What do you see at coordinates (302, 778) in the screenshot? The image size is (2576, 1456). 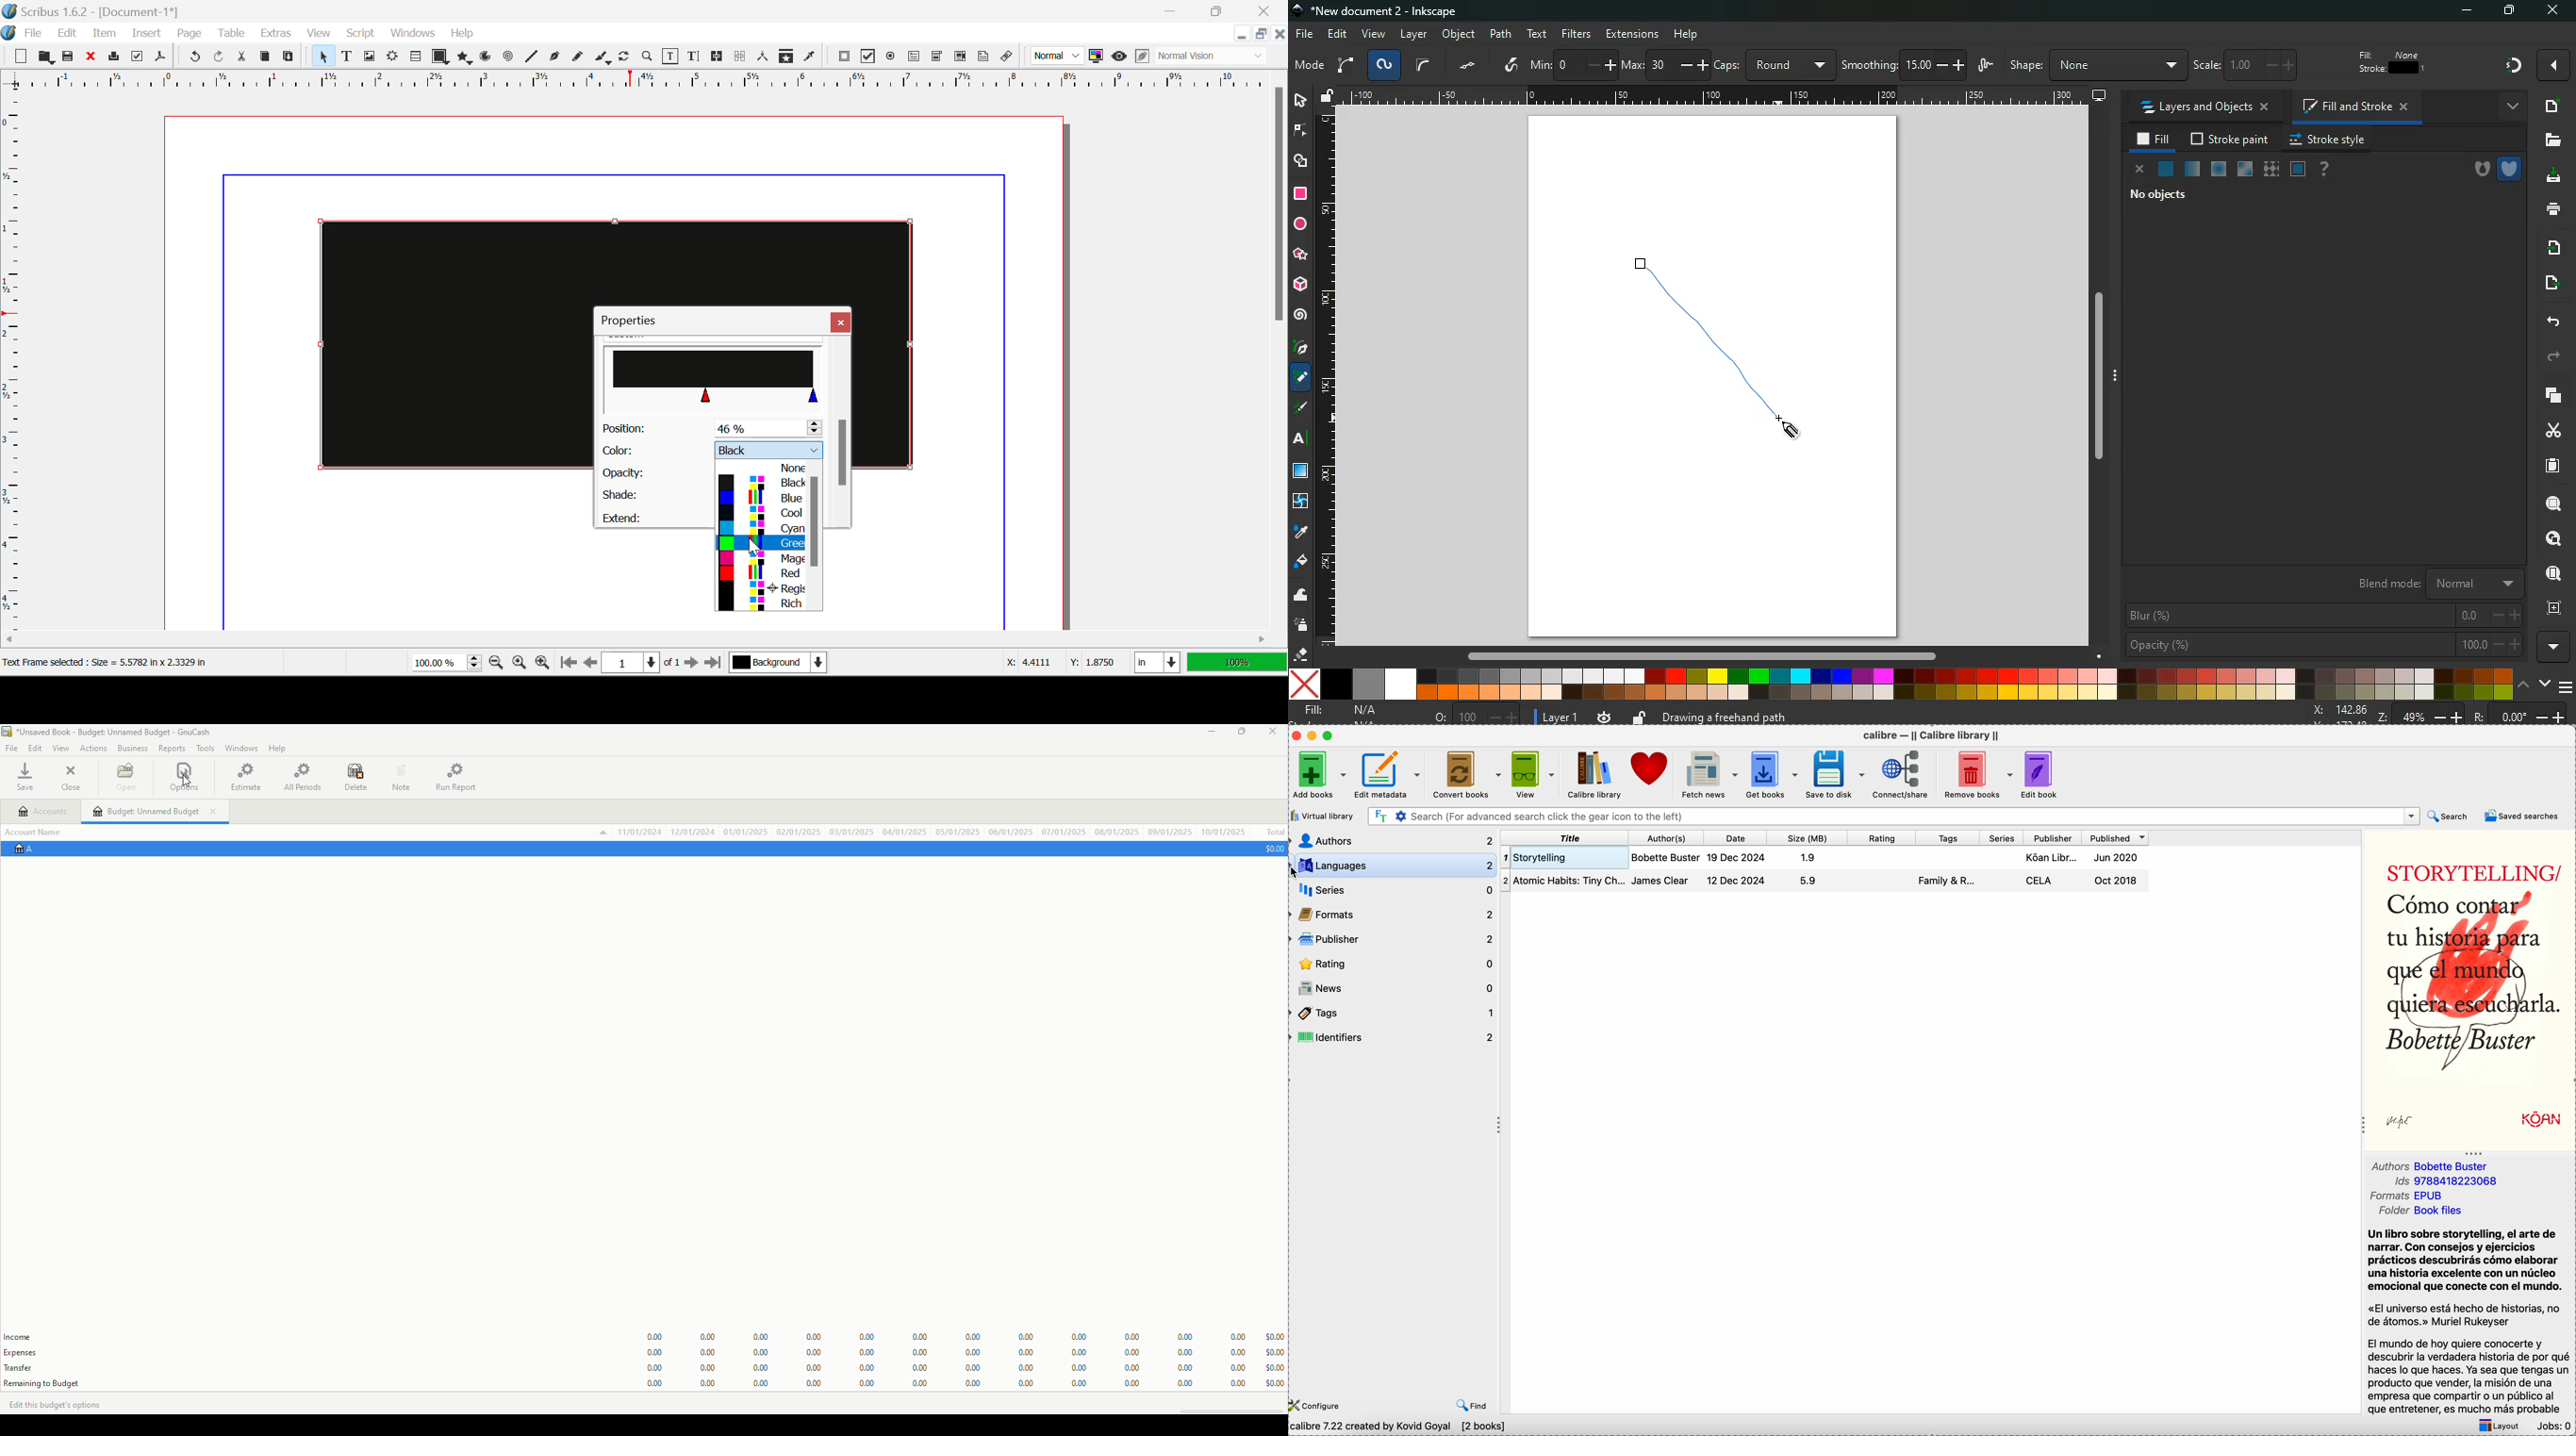 I see `All Periods` at bounding box center [302, 778].